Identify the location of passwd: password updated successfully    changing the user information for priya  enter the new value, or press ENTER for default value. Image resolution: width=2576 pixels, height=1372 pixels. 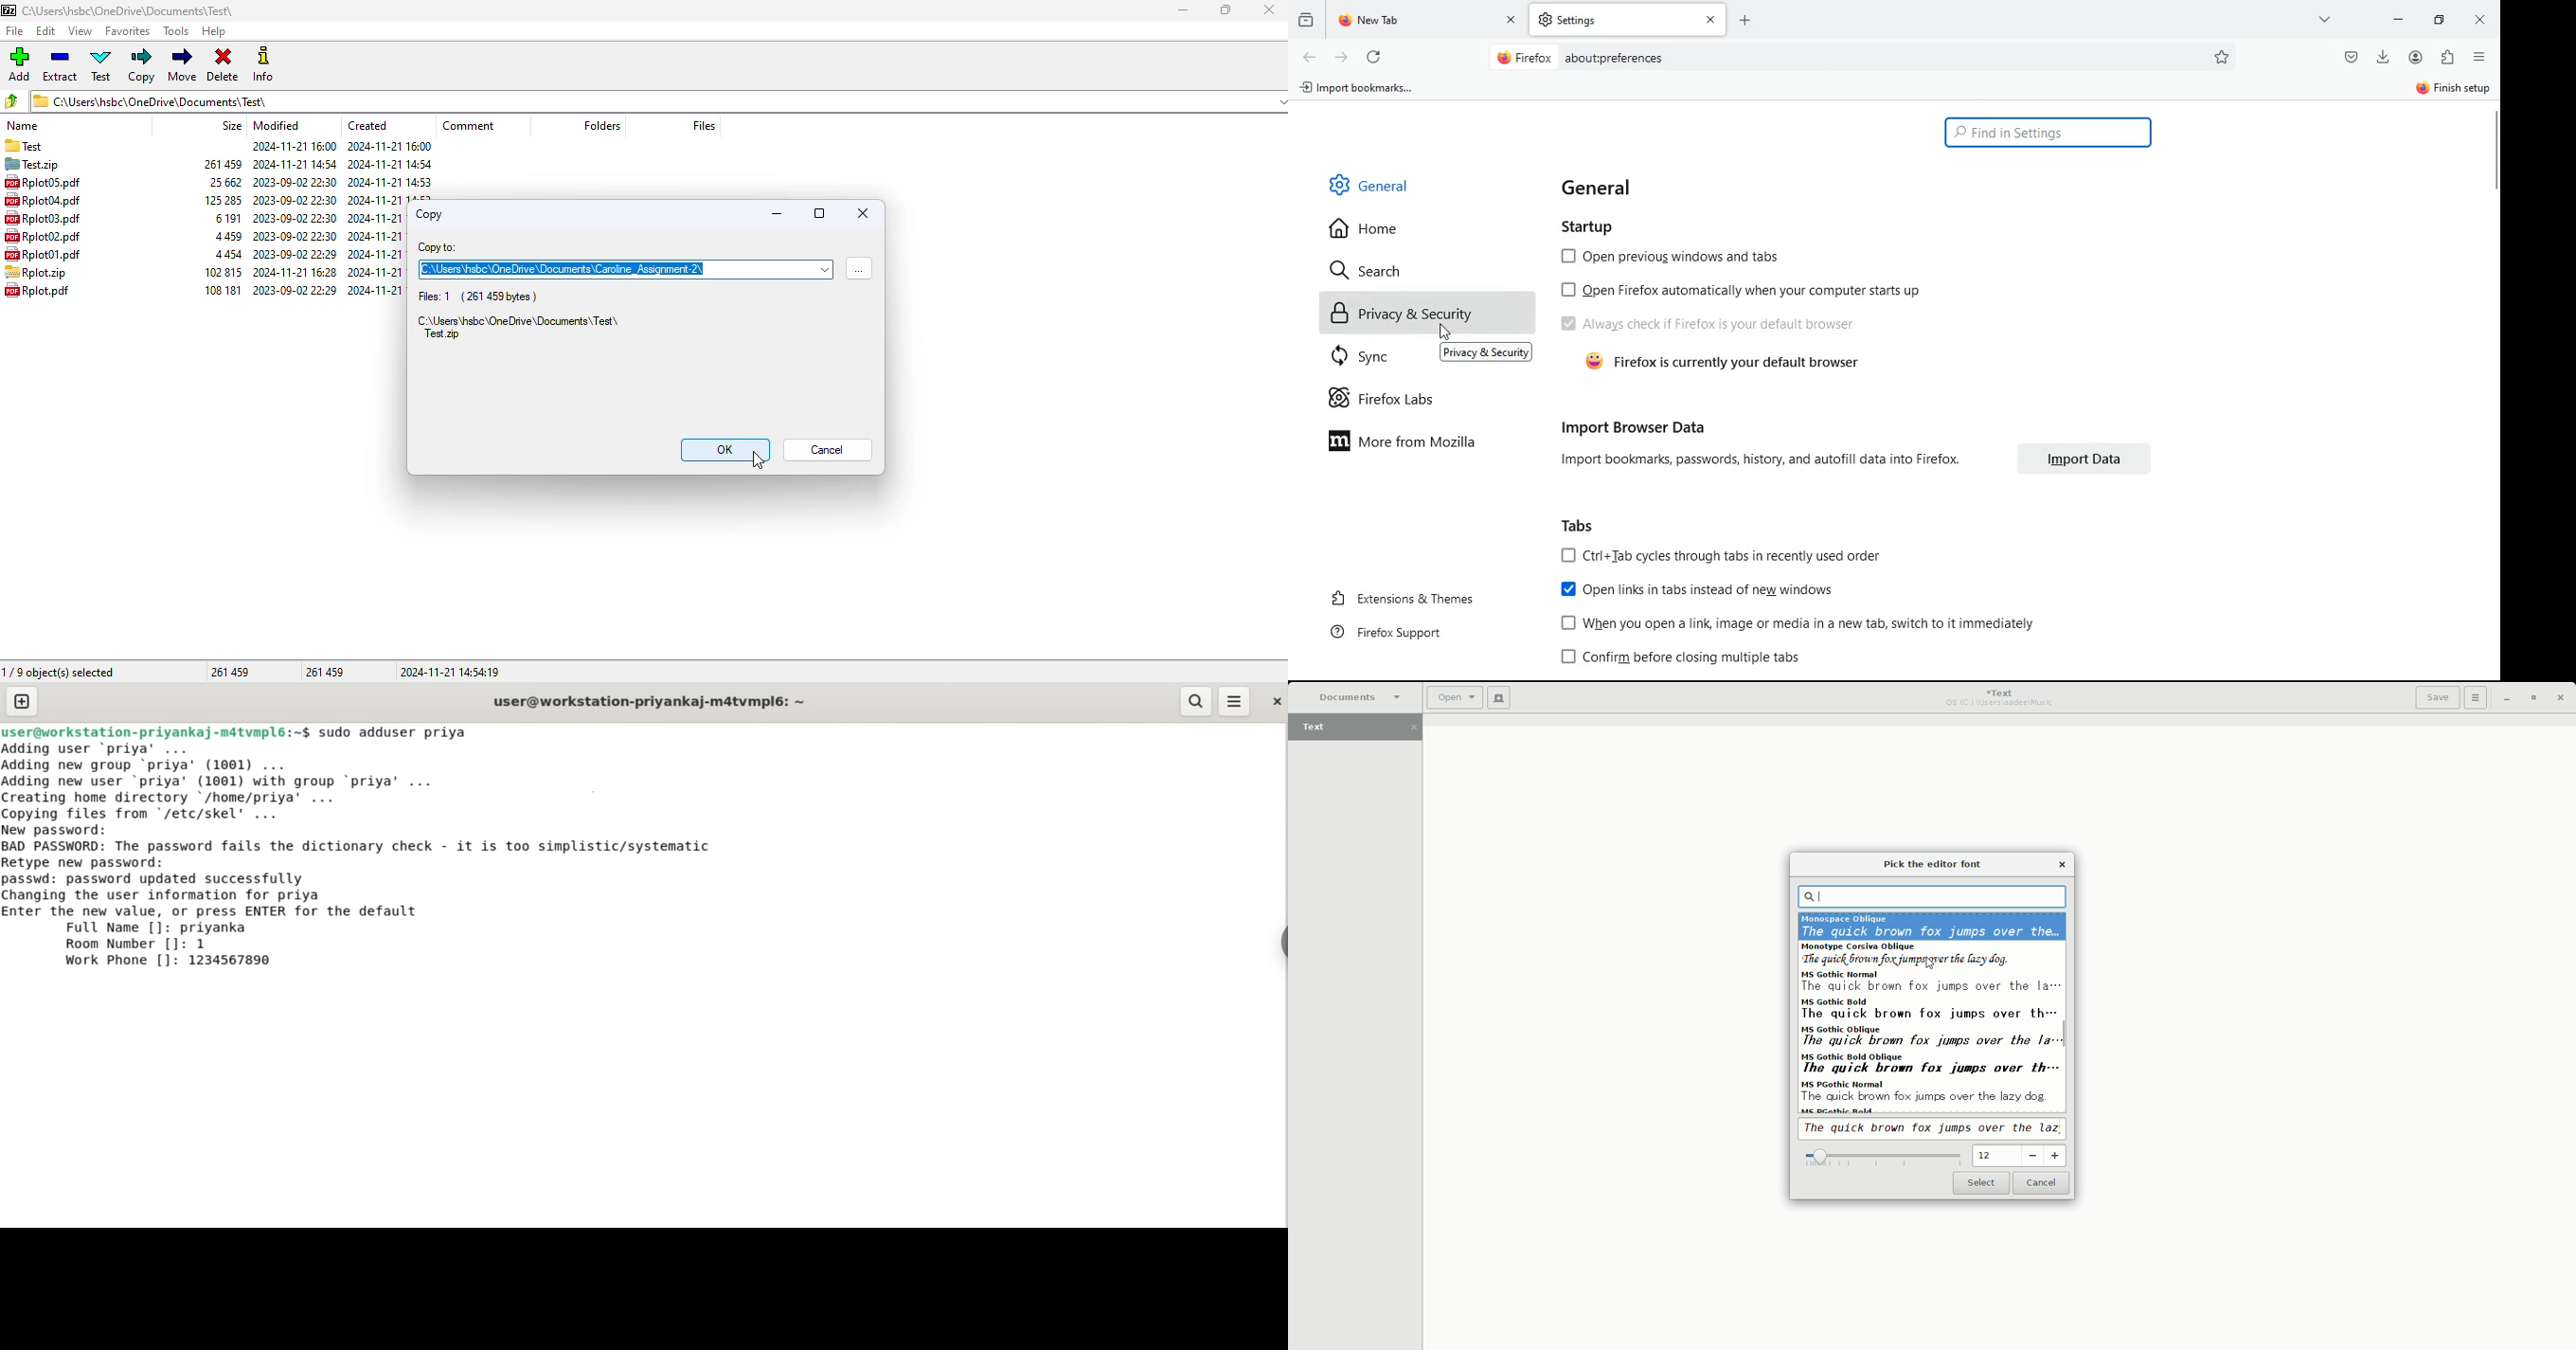
(242, 893).